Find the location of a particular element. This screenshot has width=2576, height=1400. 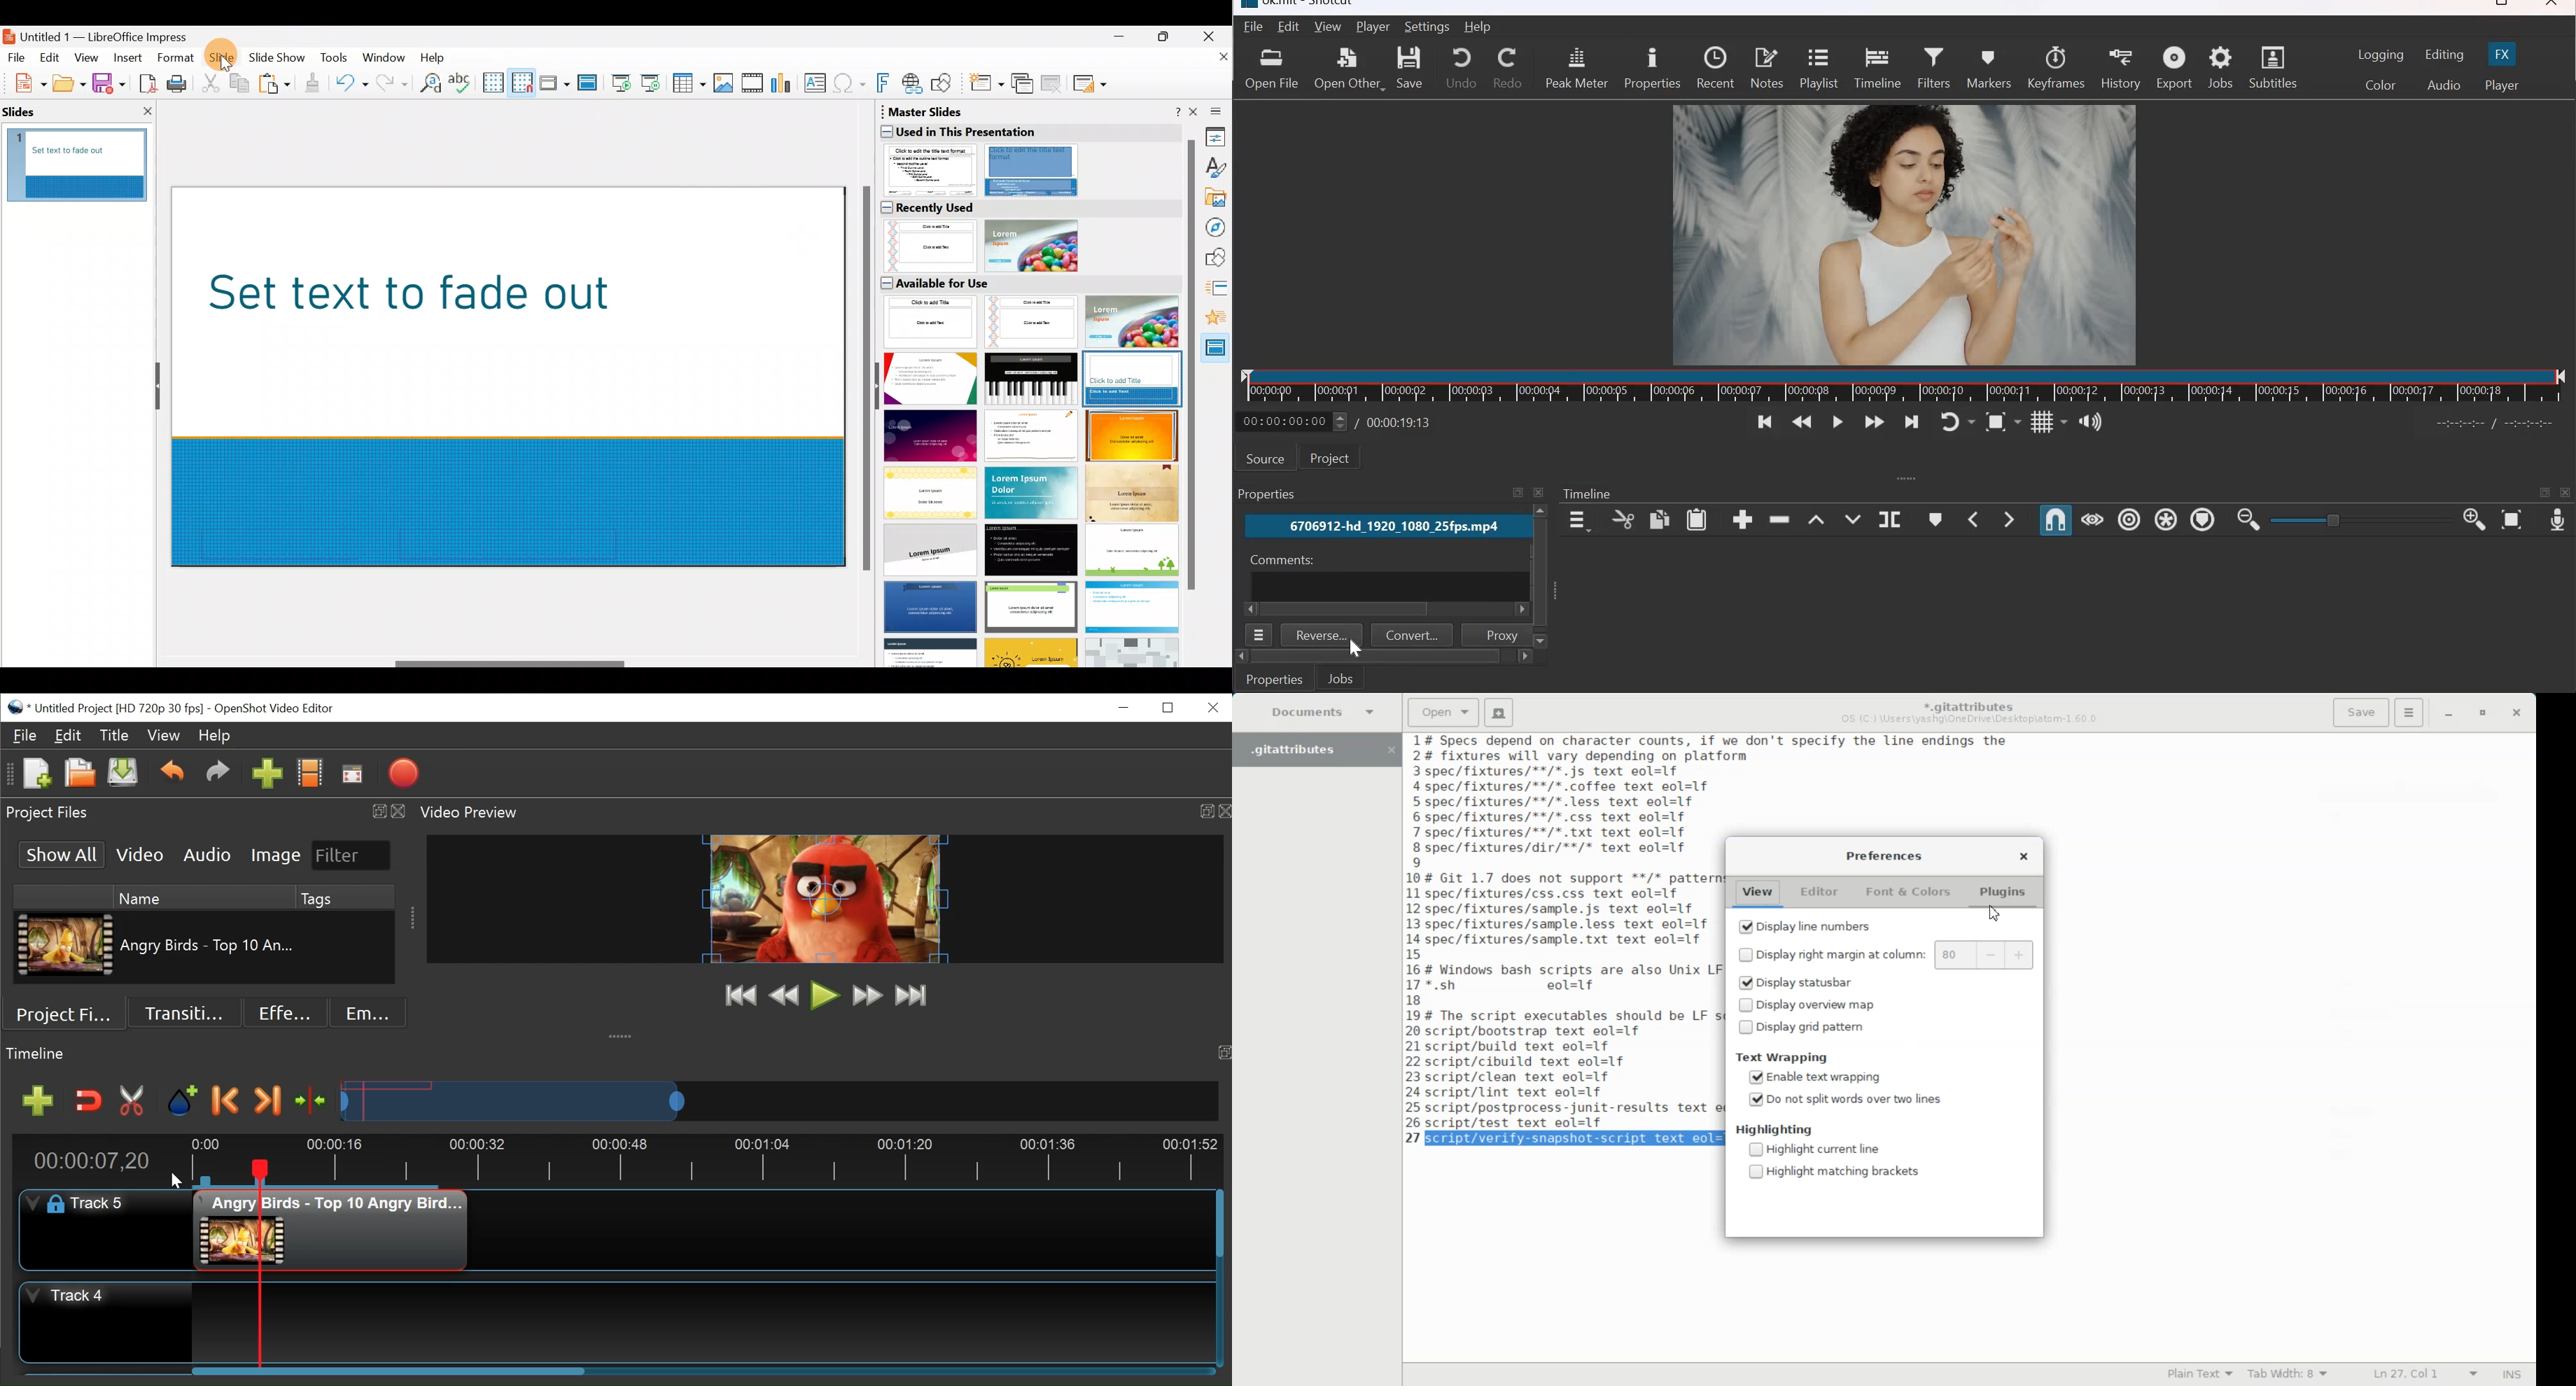

Styles is located at coordinates (1216, 169).